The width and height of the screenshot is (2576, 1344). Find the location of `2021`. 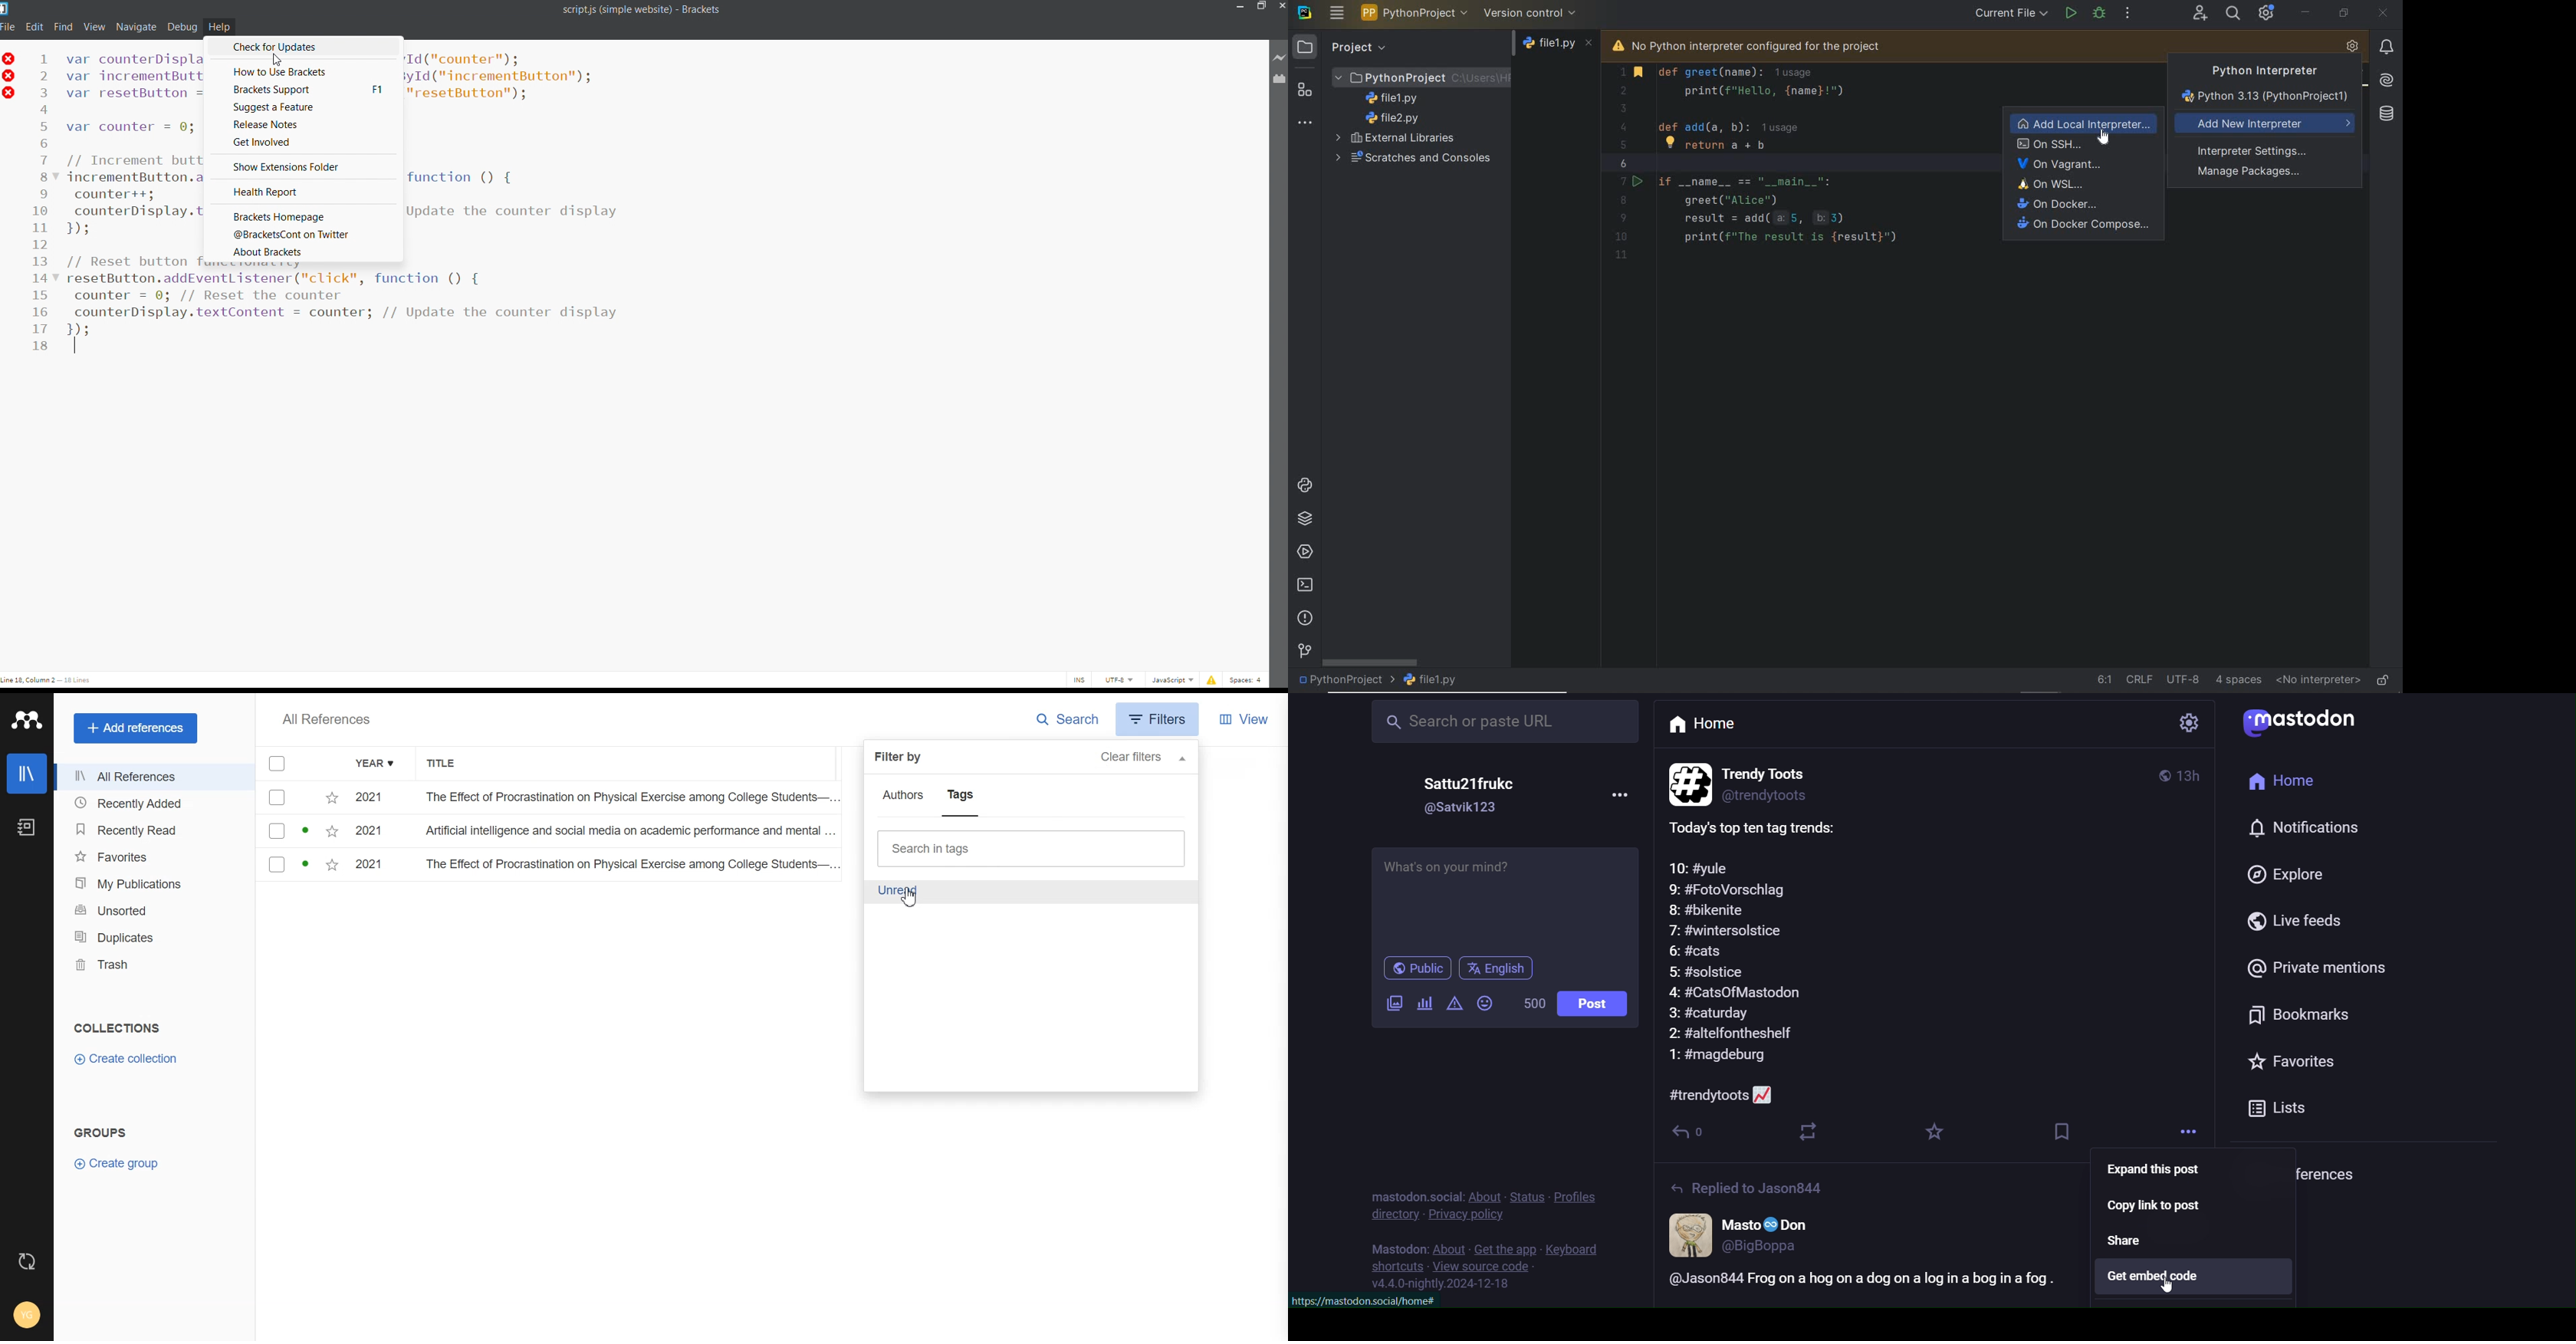

2021 is located at coordinates (374, 866).